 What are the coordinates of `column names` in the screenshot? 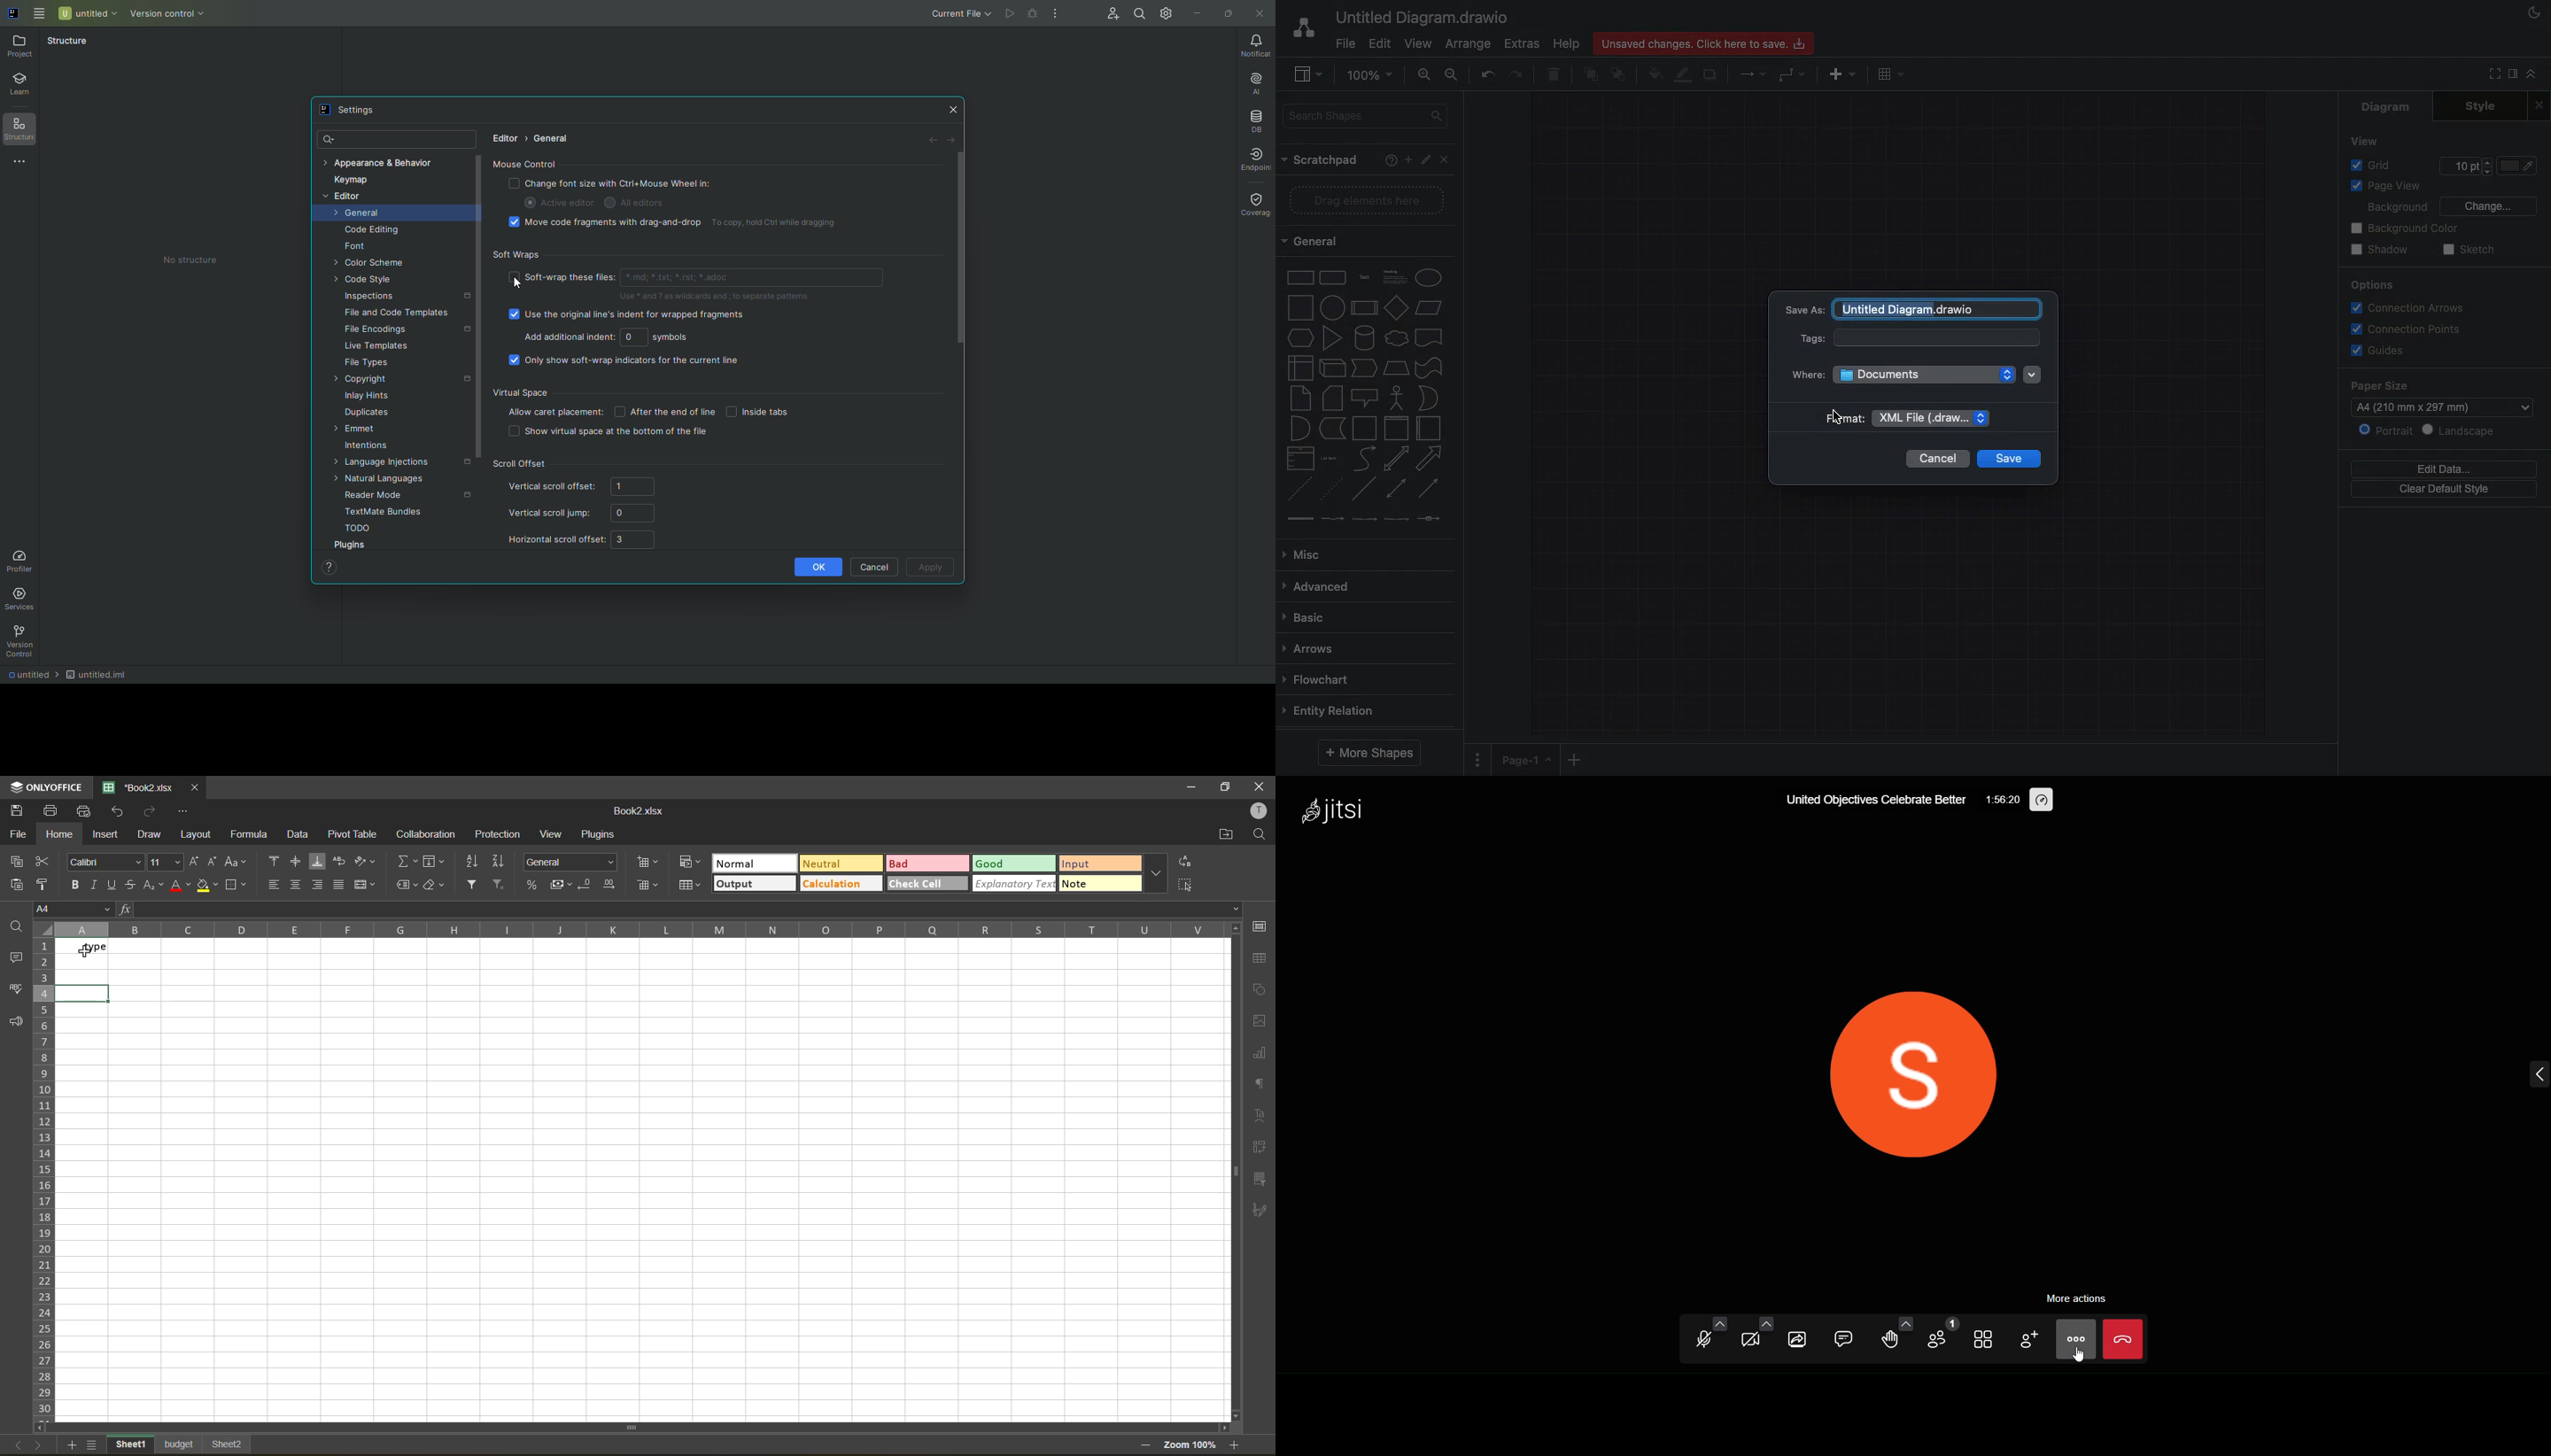 It's located at (640, 929).